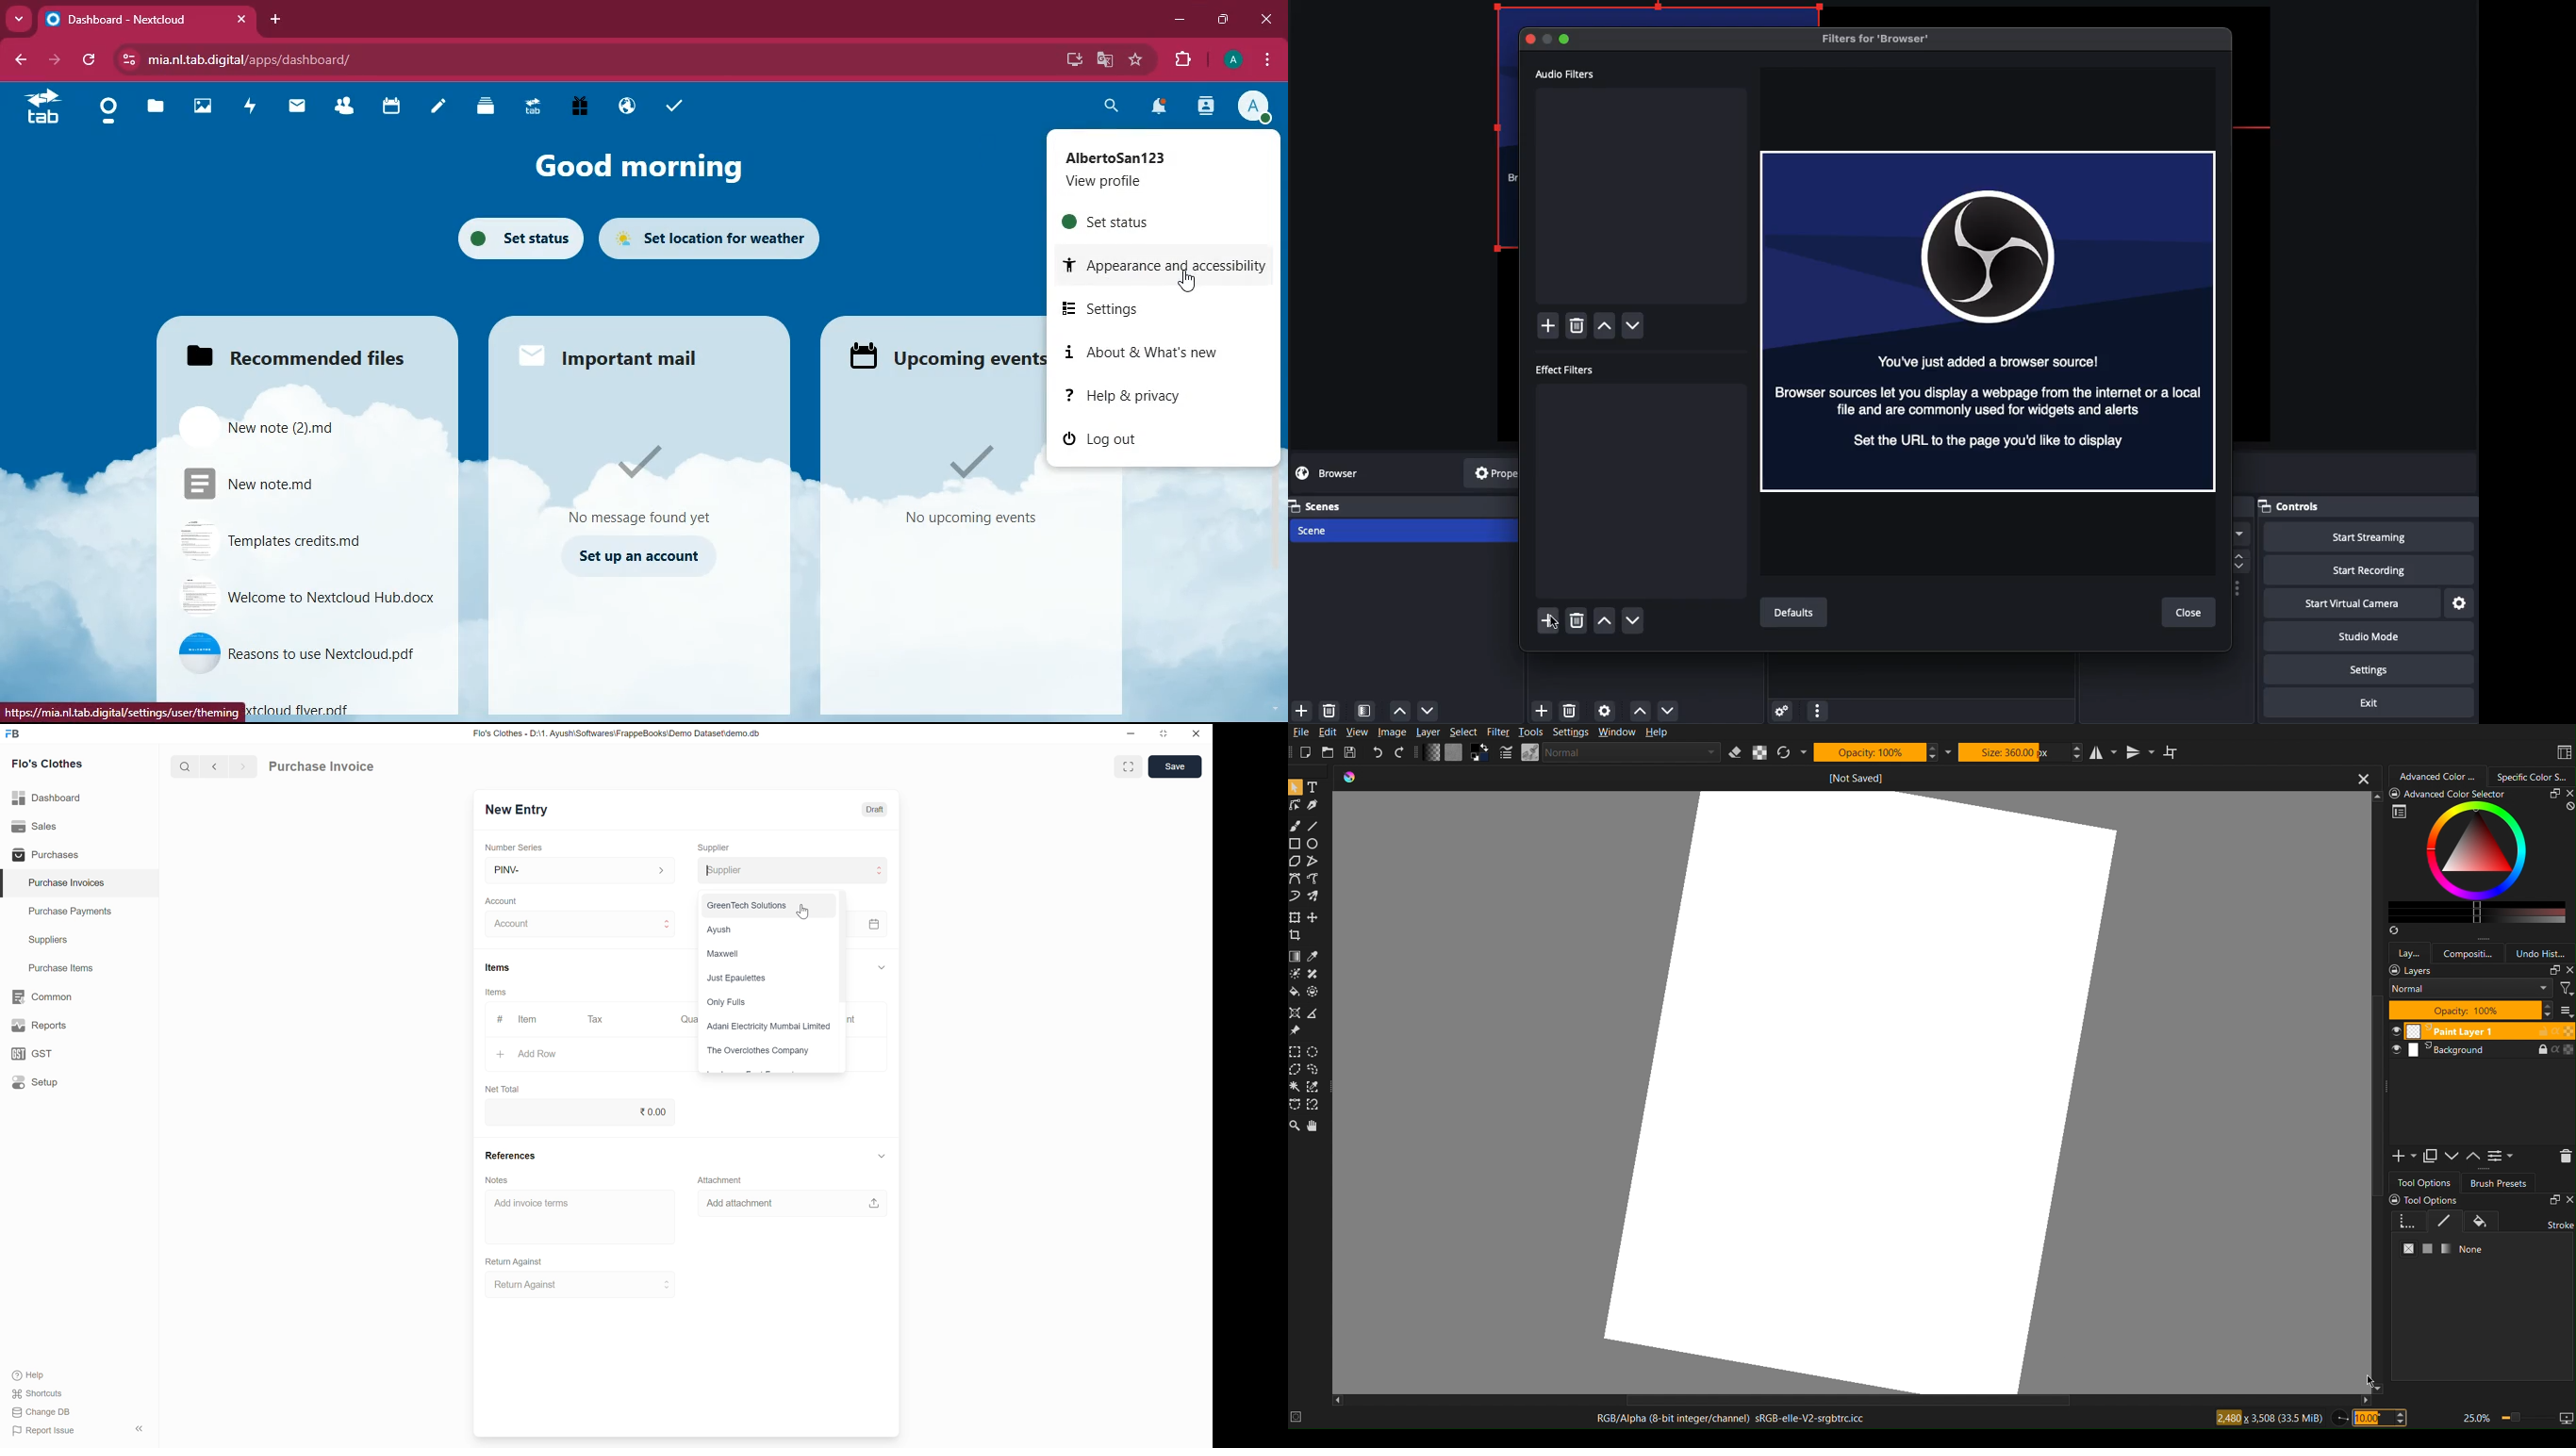 The width and height of the screenshot is (2576, 1456). What do you see at coordinates (298, 108) in the screenshot?
I see `mail` at bounding box center [298, 108].